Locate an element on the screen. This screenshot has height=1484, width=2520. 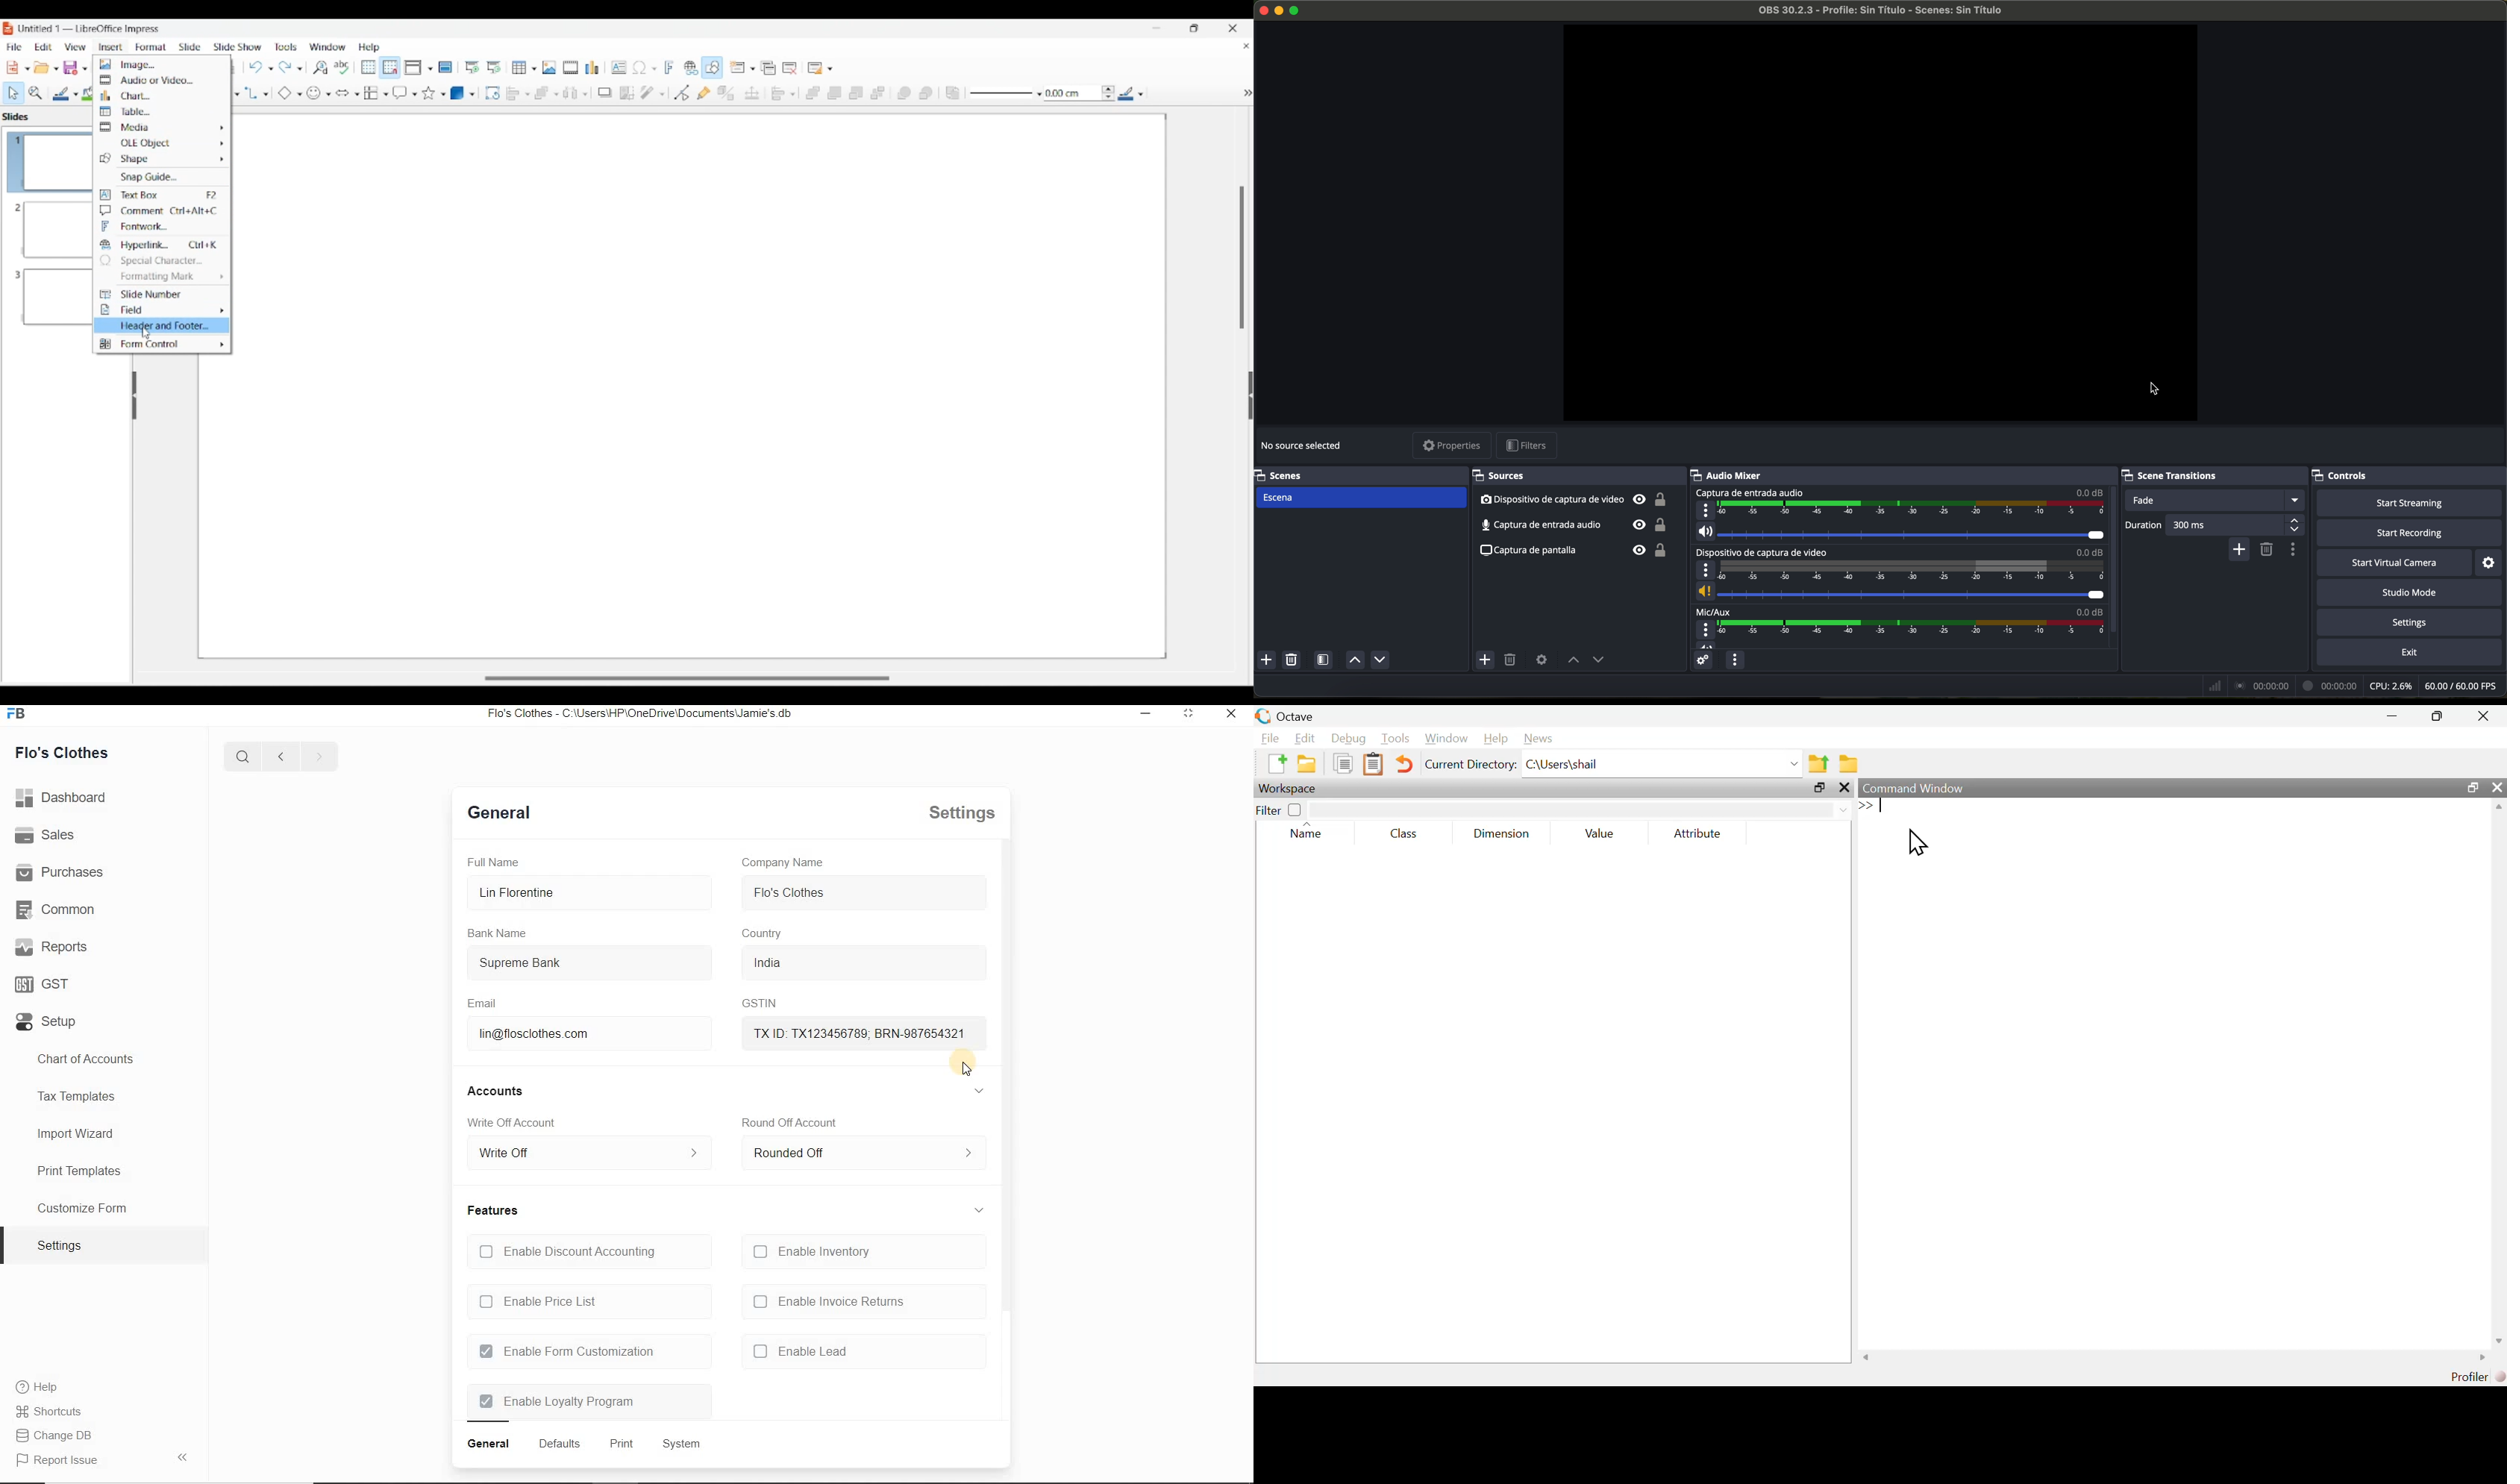
Toggle extrusion is located at coordinates (727, 93).